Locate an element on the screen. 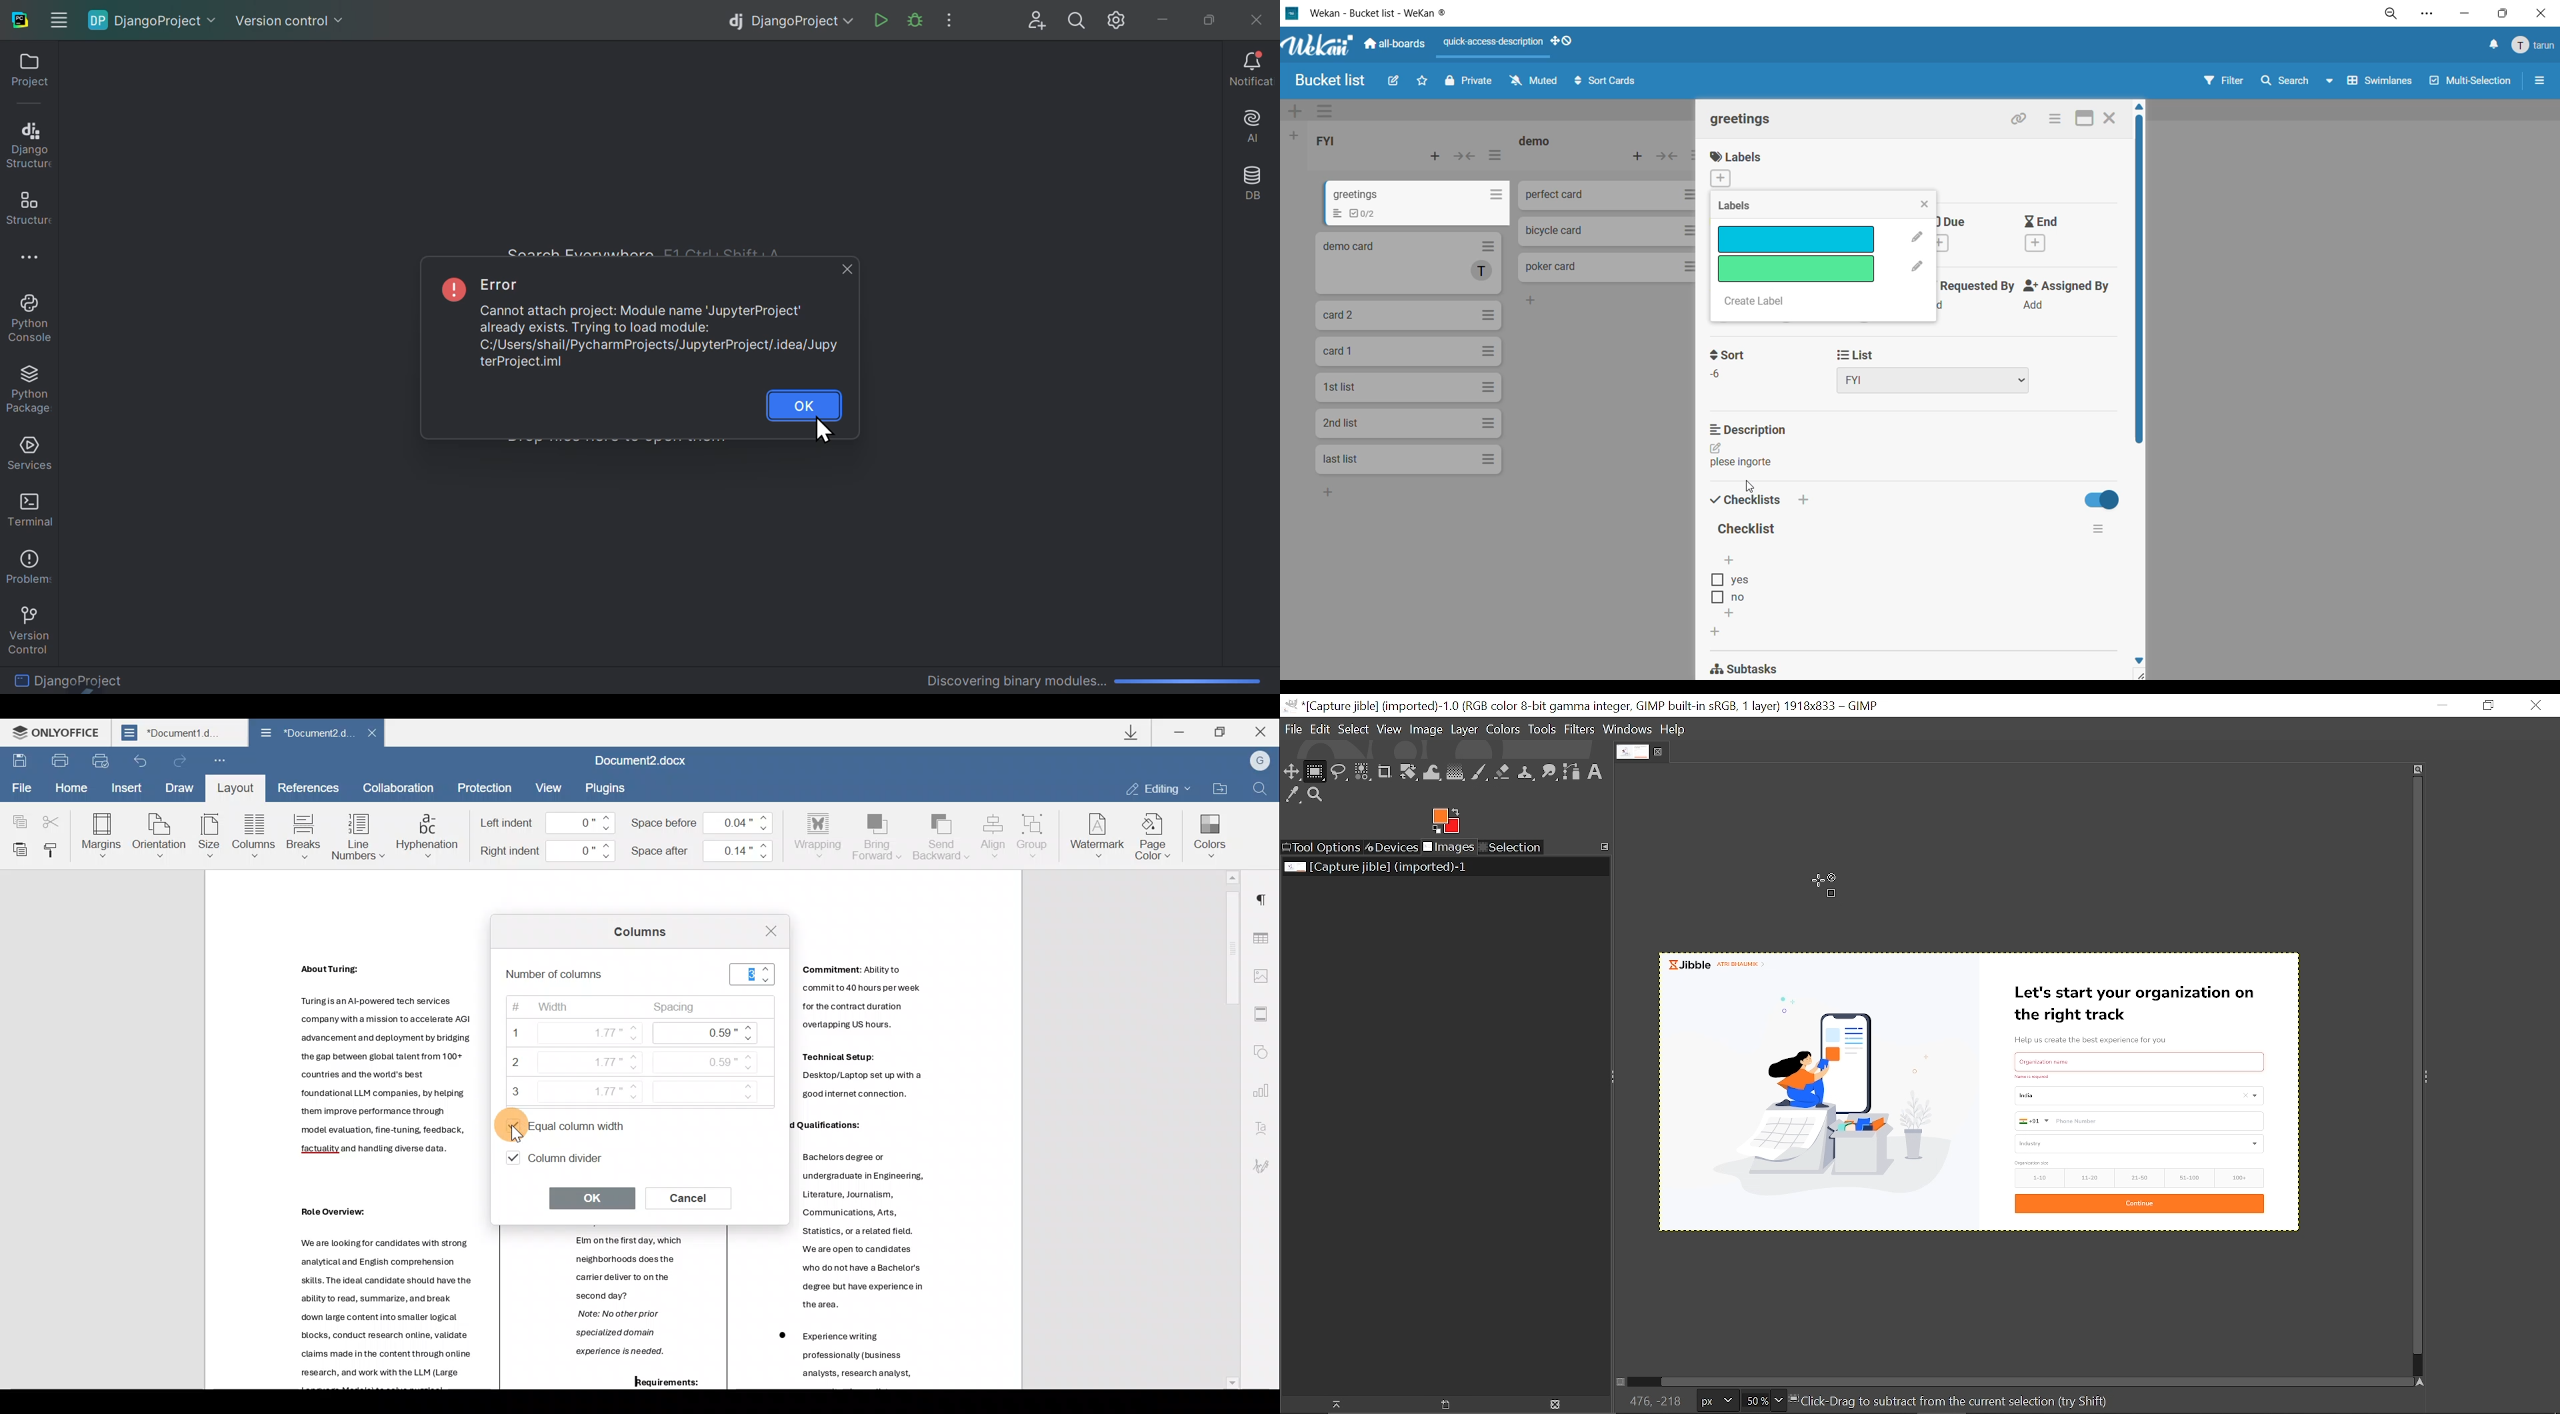  card 1 is located at coordinates (1413, 353).